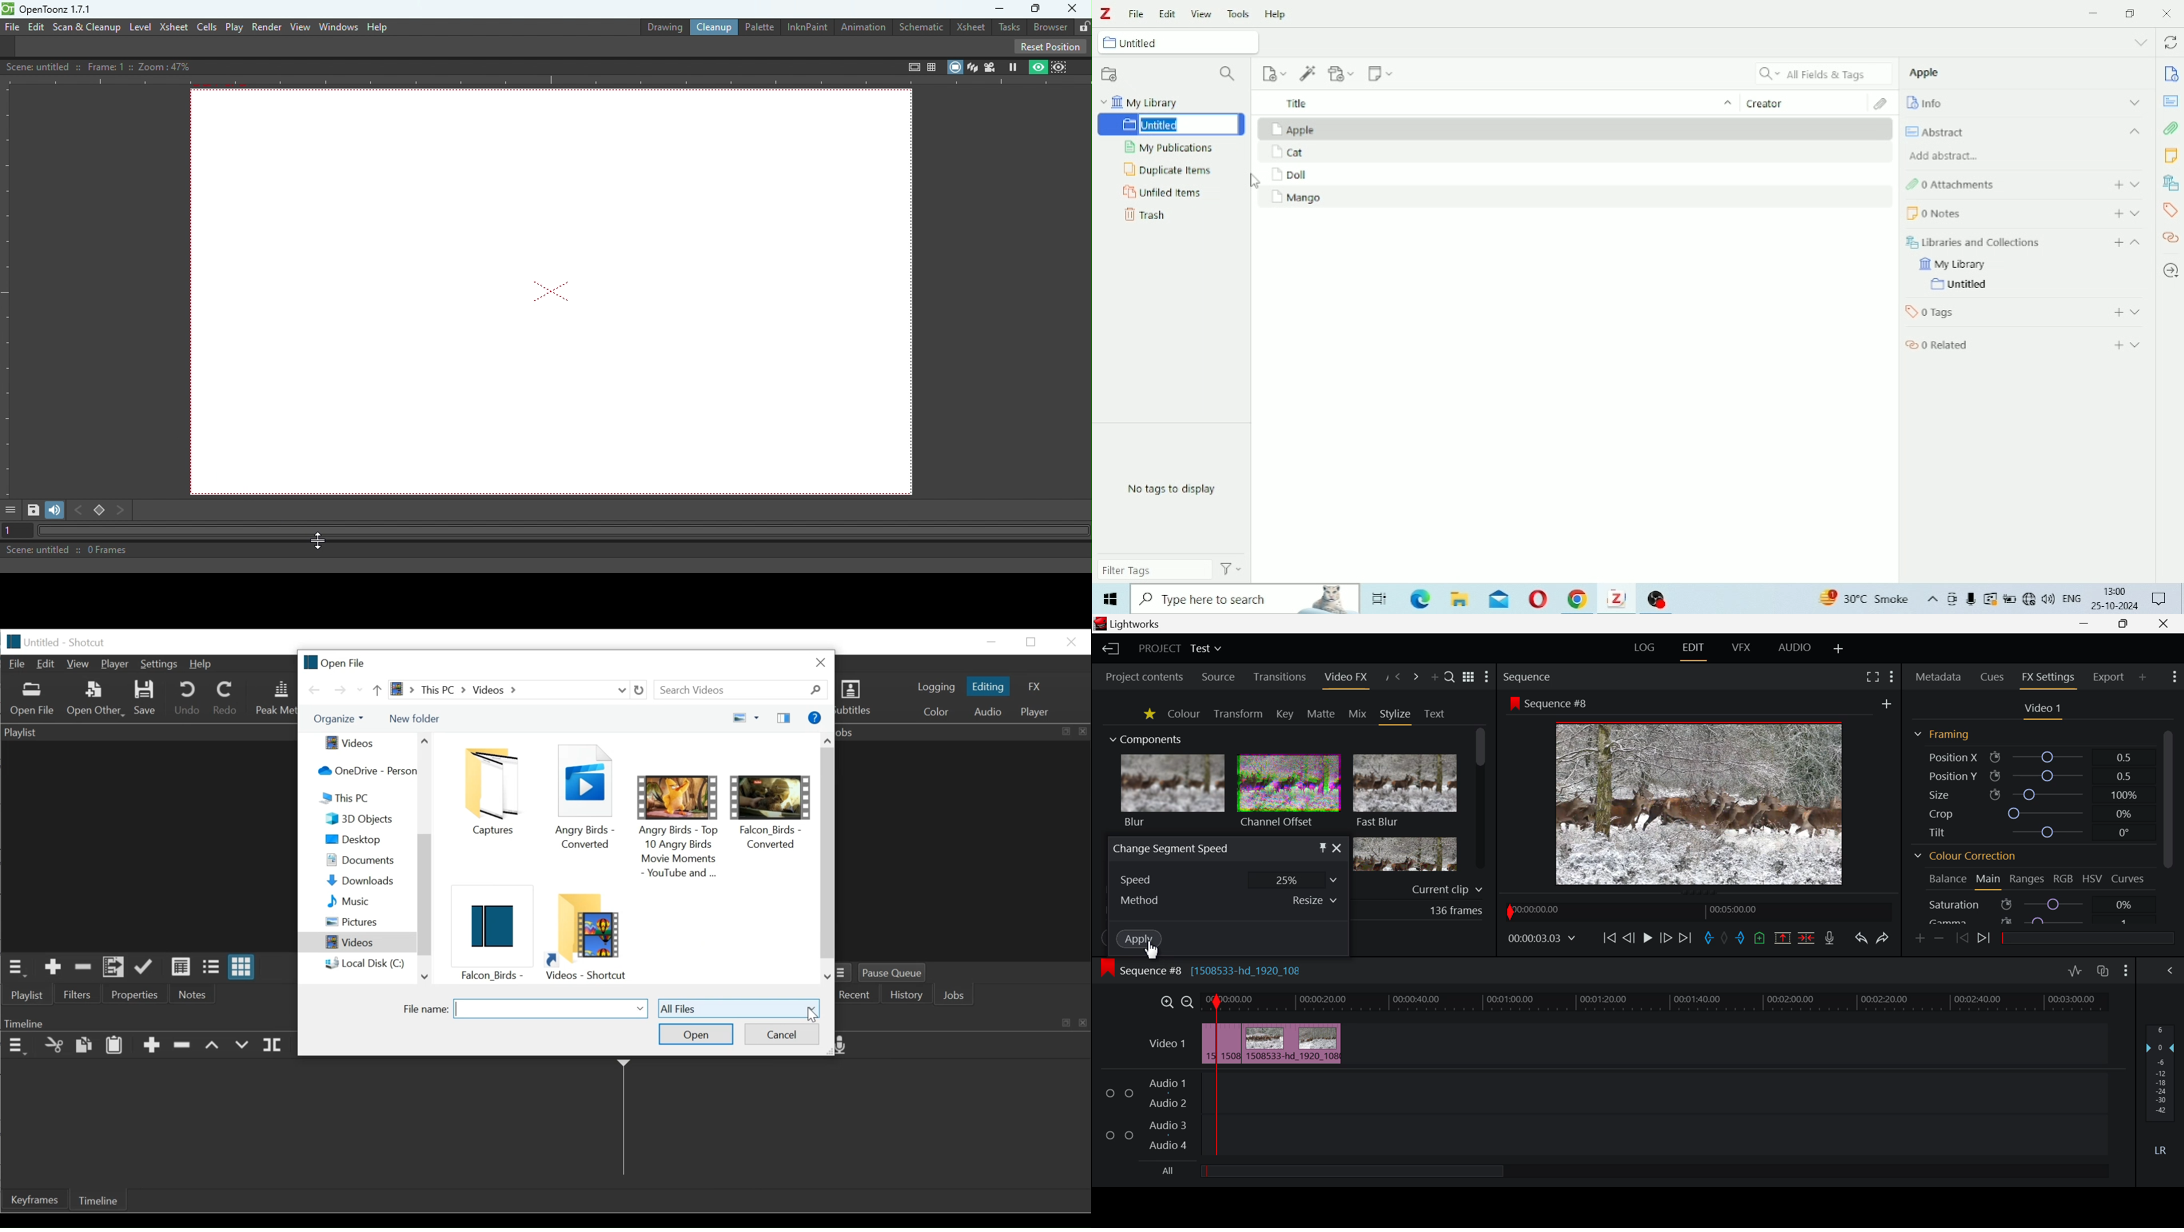 This screenshot has width=2184, height=1232. What do you see at coordinates (2171, 42) in the screenshot?
I see `Sync` at bounding box center [2171, 42].